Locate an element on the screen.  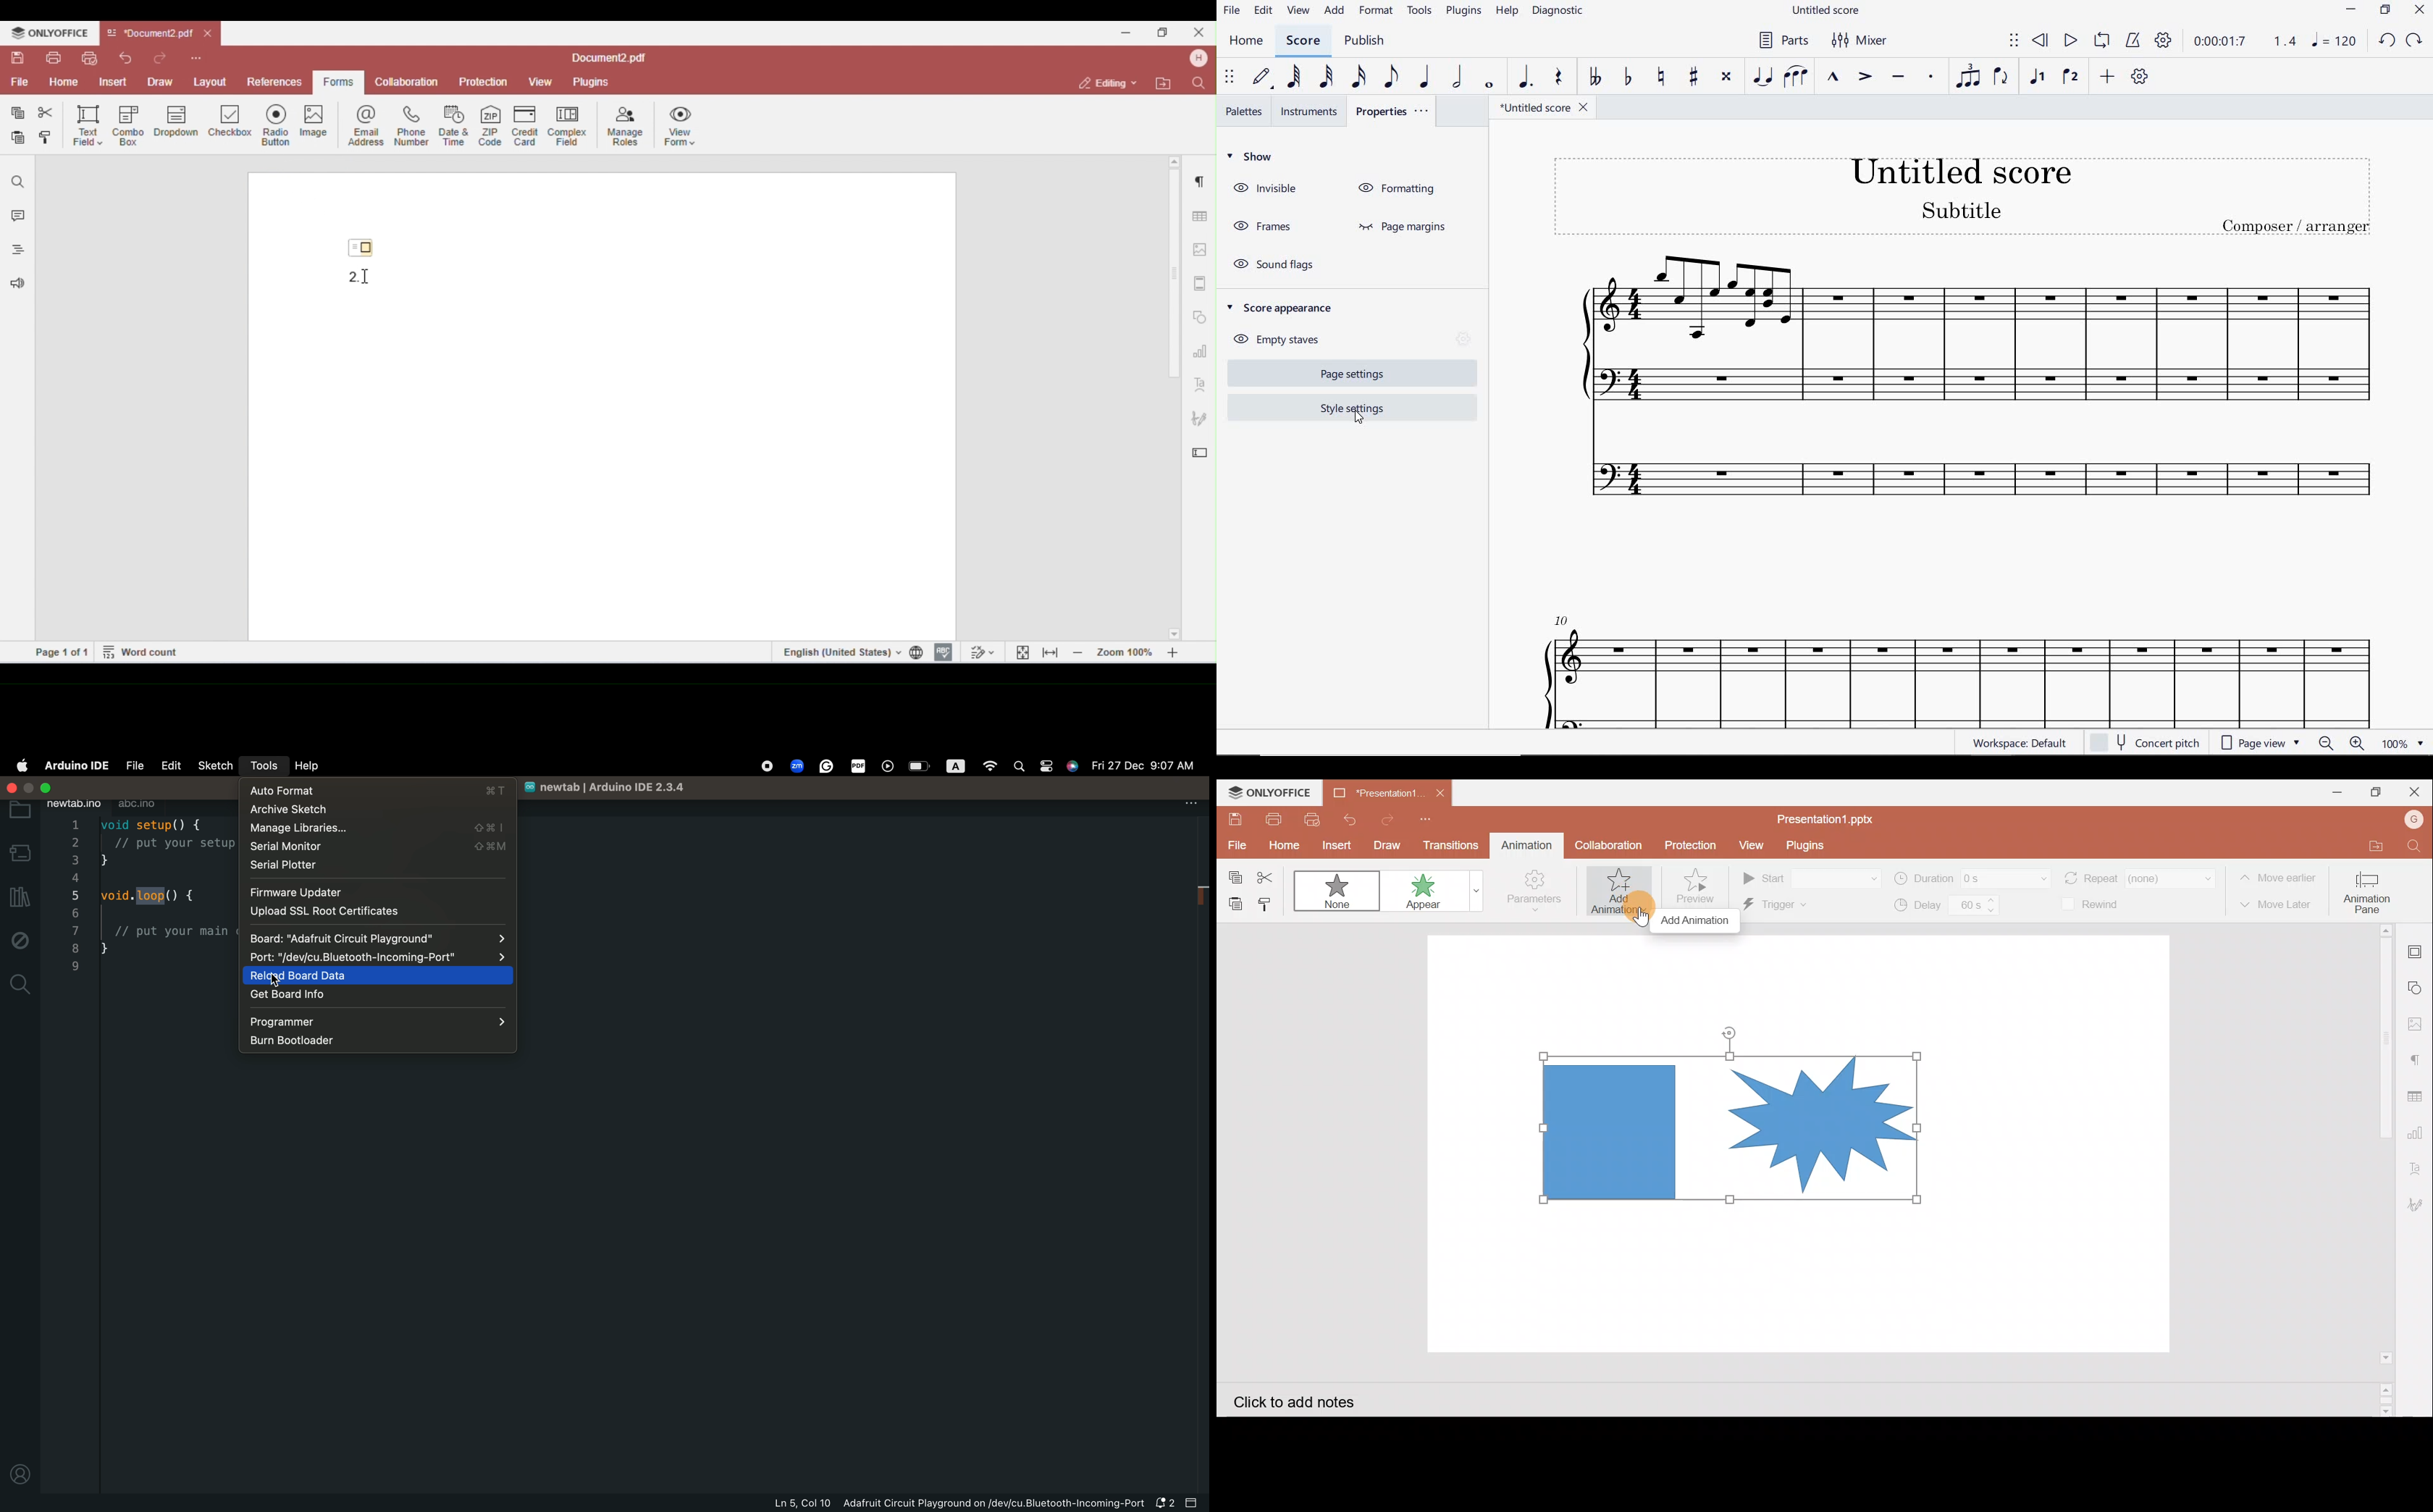
onlyoffice is located at coordinates (49, 33).